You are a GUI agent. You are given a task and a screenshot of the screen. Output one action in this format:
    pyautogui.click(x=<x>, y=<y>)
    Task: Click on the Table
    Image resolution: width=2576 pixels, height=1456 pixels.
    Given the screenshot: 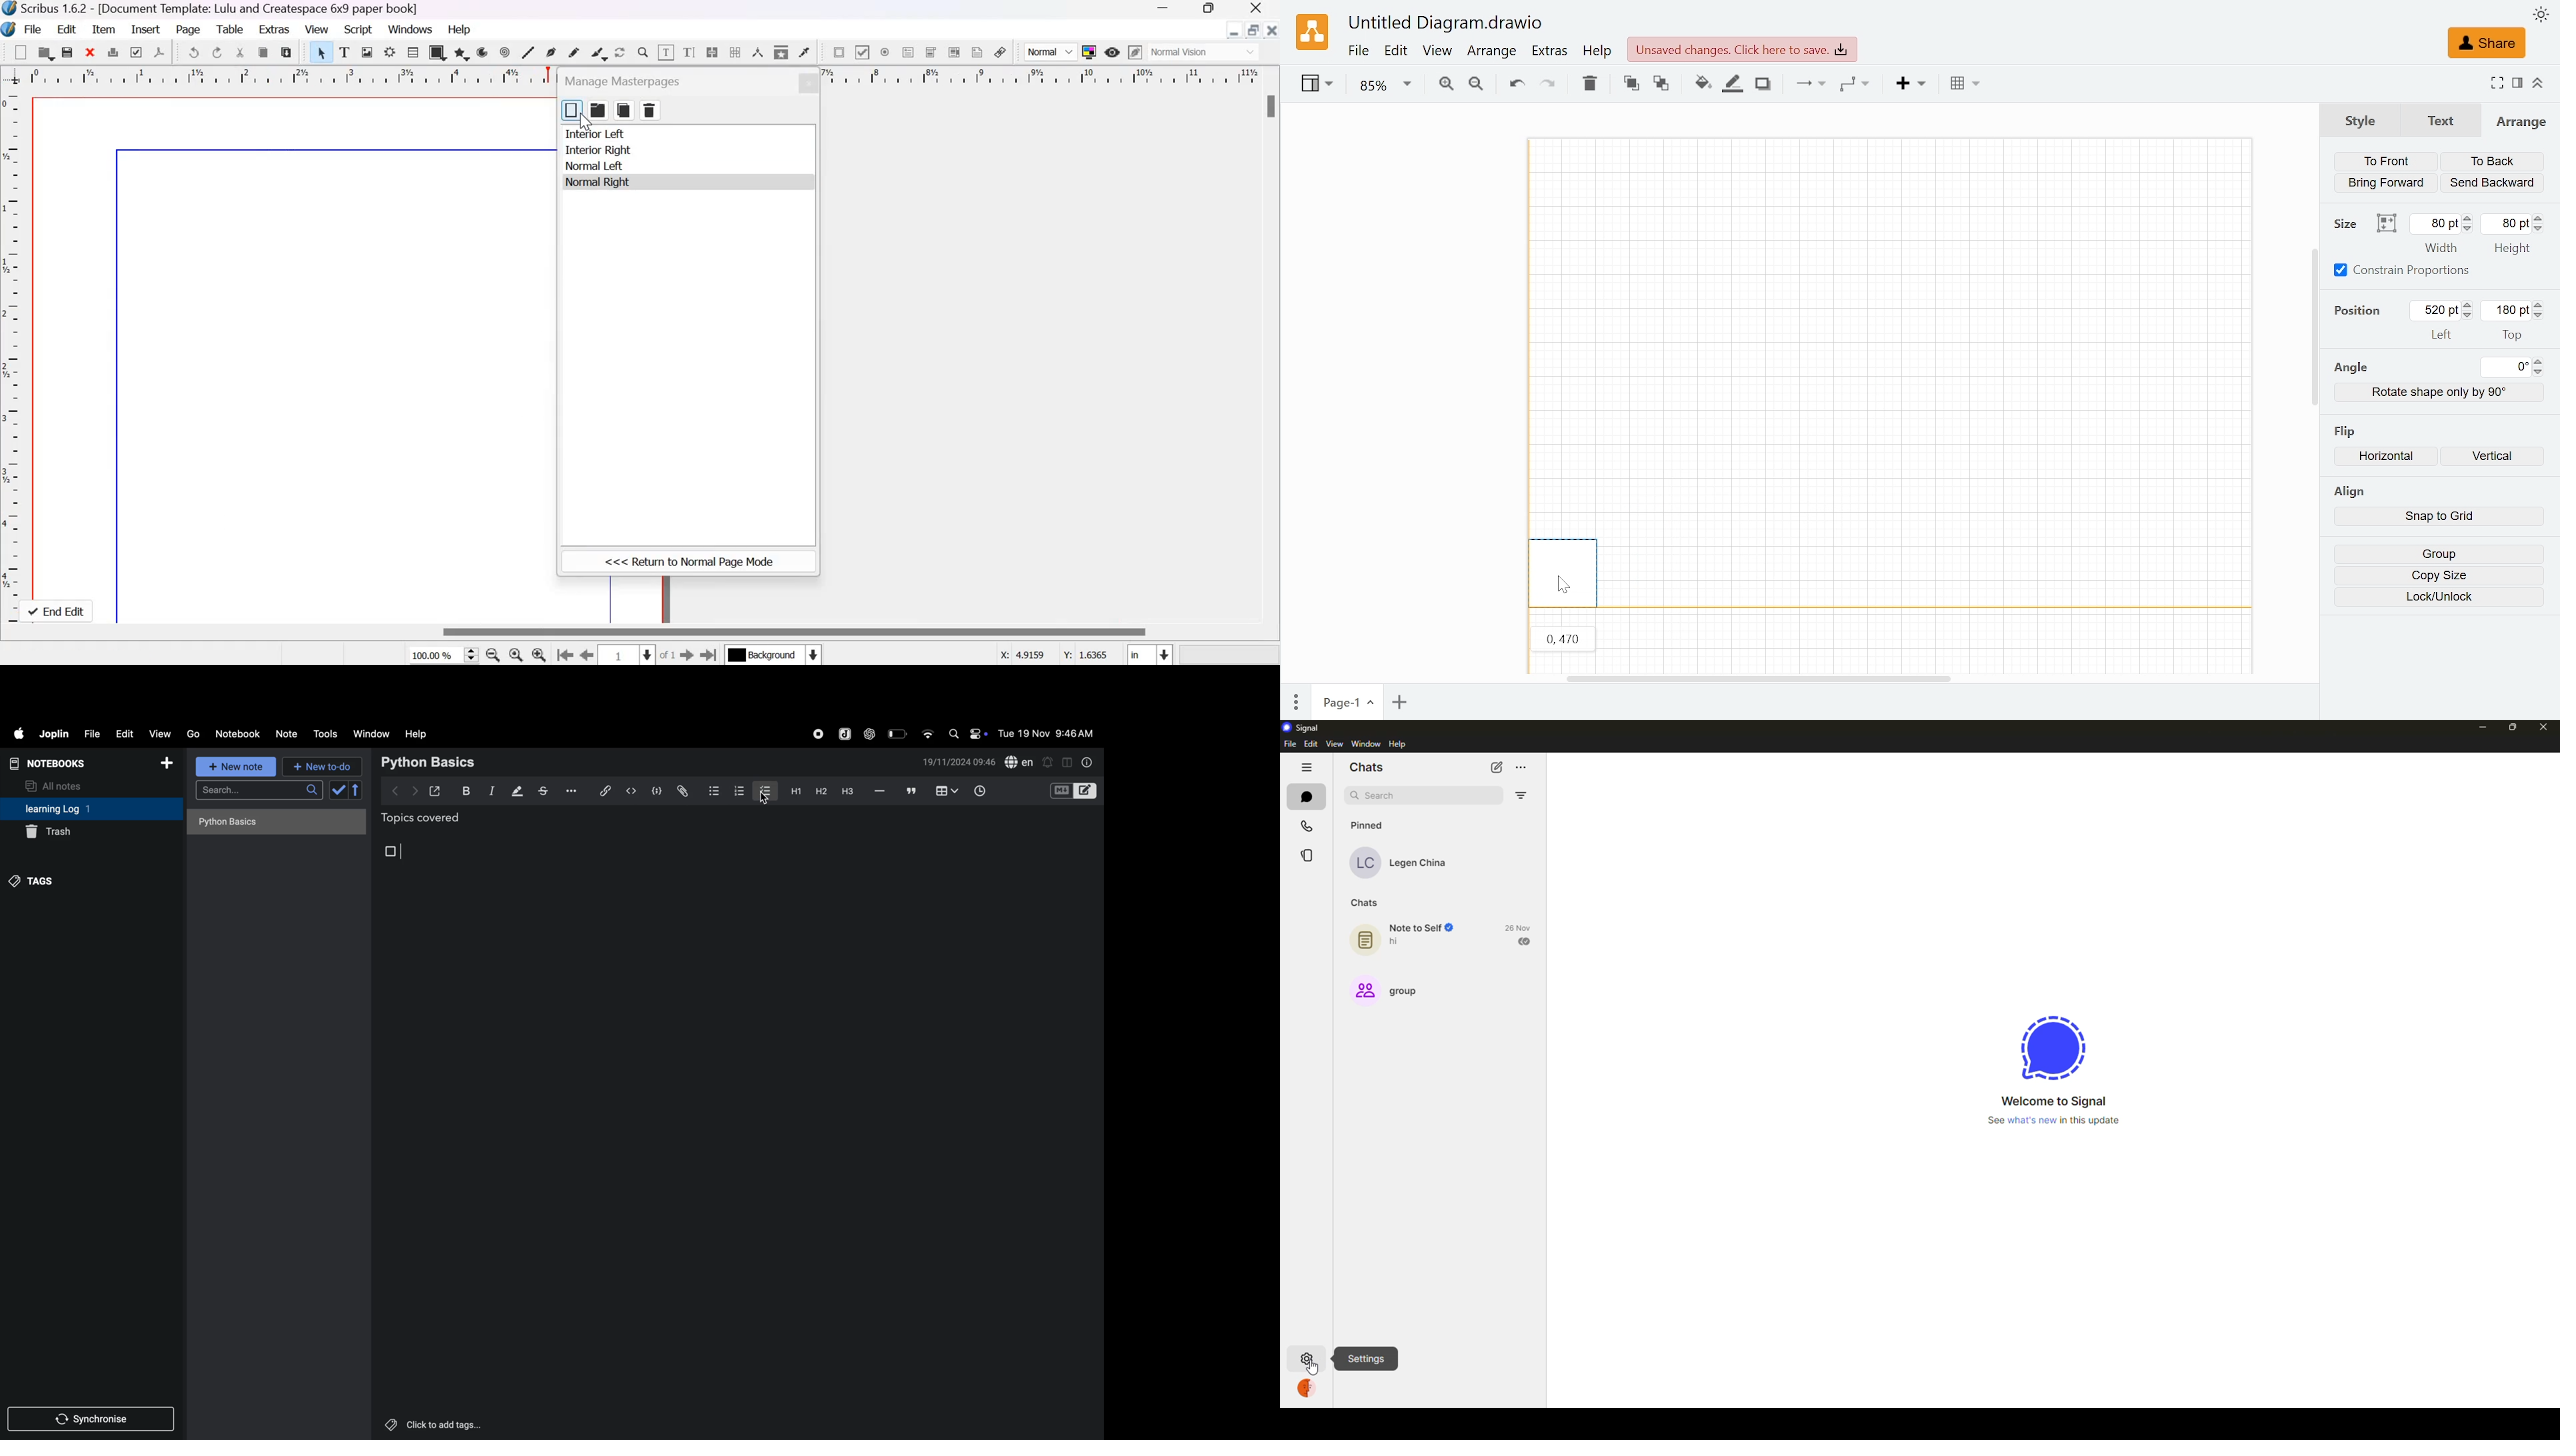 What is the action you would take?
    pyautogui.click(x=412, y=53)
    